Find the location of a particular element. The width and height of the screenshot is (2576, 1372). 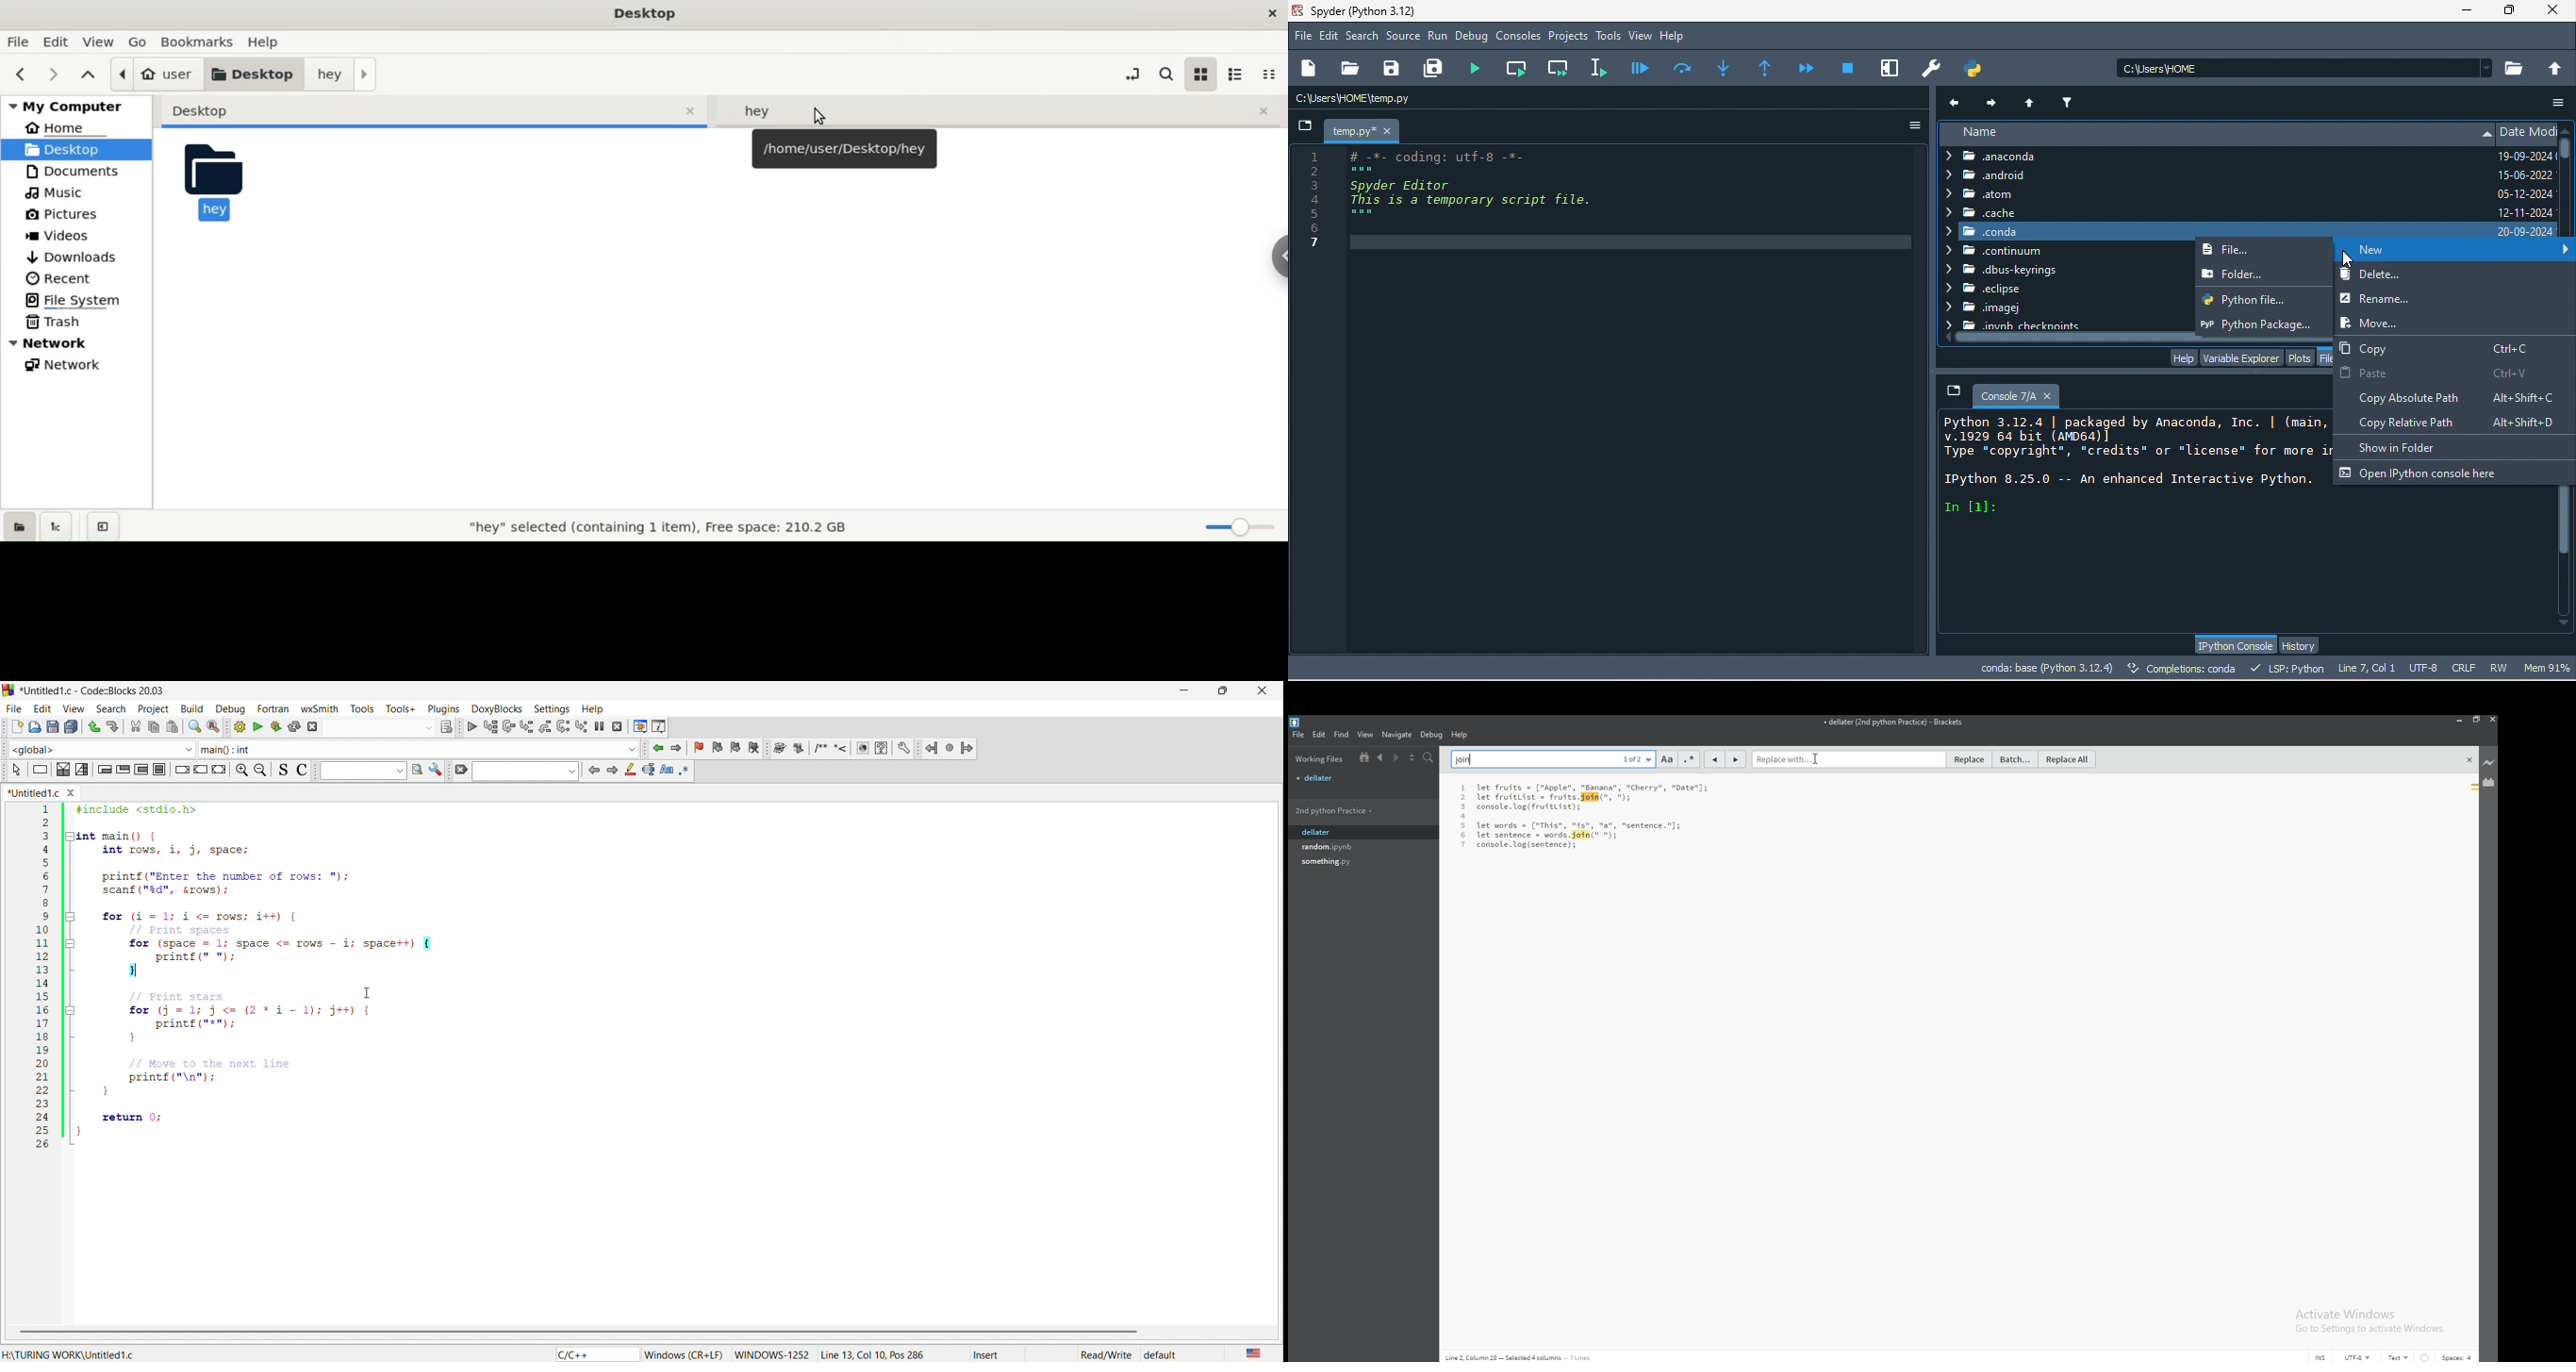

projects is located at coordinates (1569, 37).